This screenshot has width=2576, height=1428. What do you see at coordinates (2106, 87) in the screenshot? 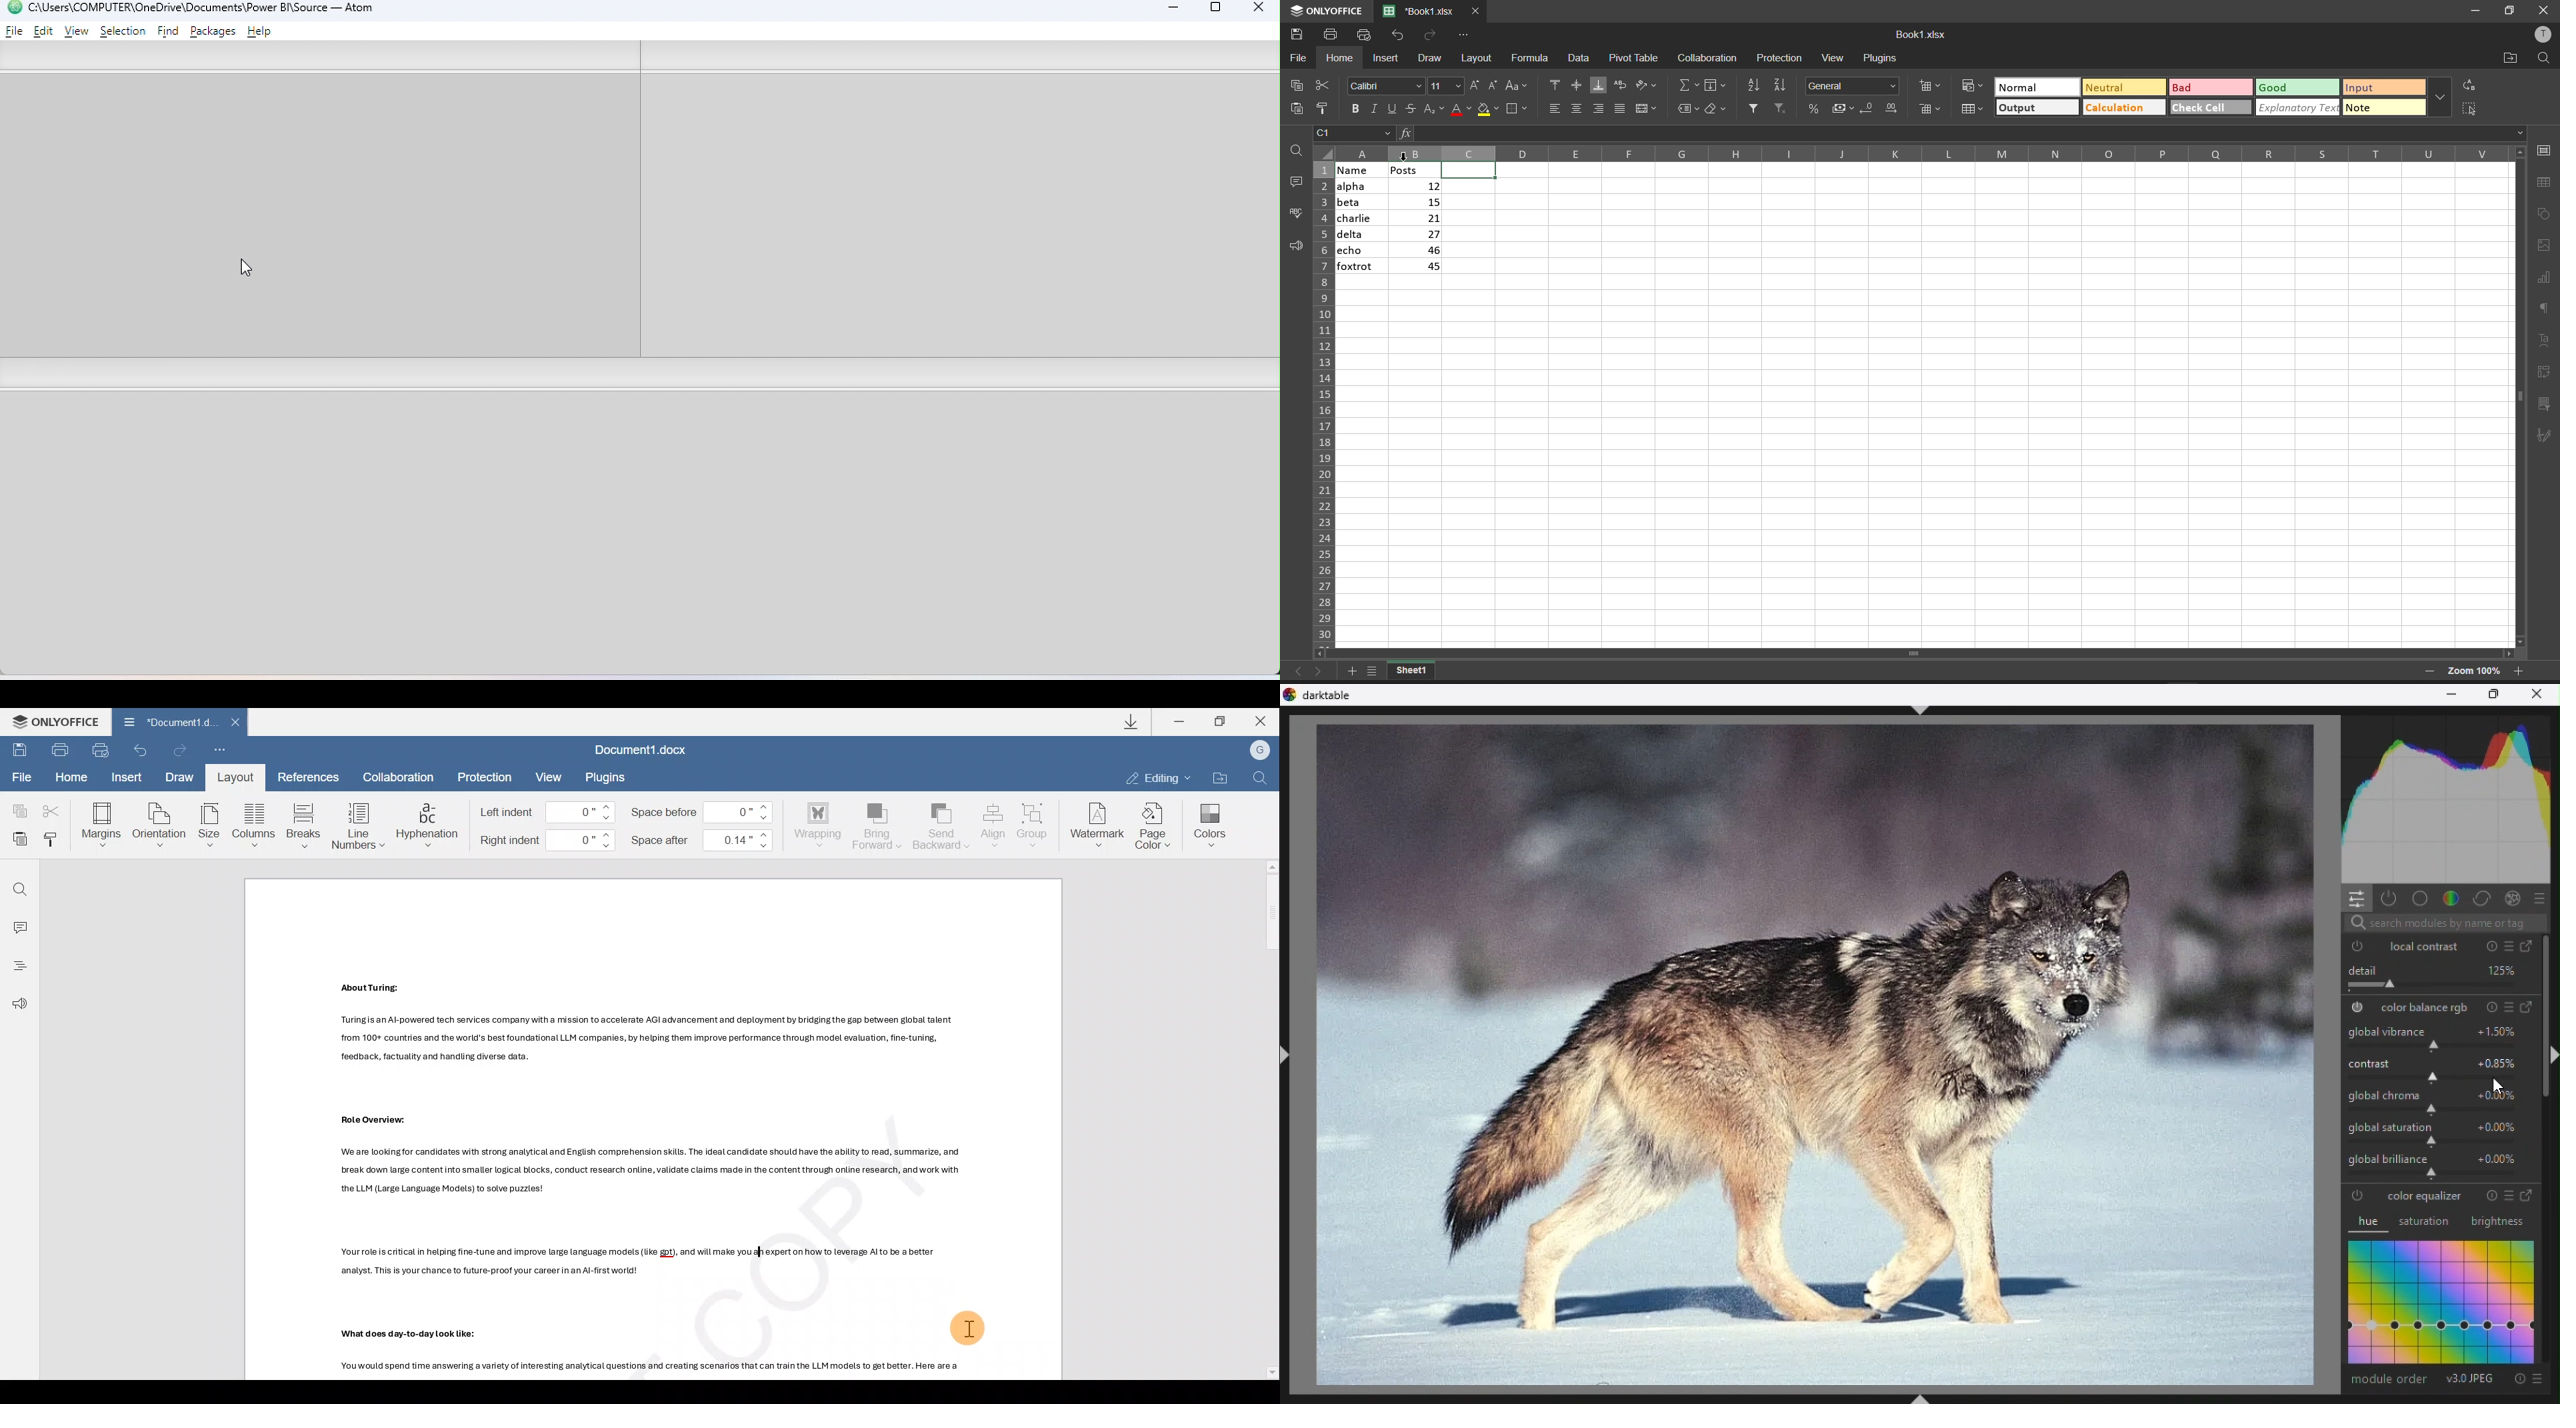
I see `Neutral` at bounding box center [2106, 87].